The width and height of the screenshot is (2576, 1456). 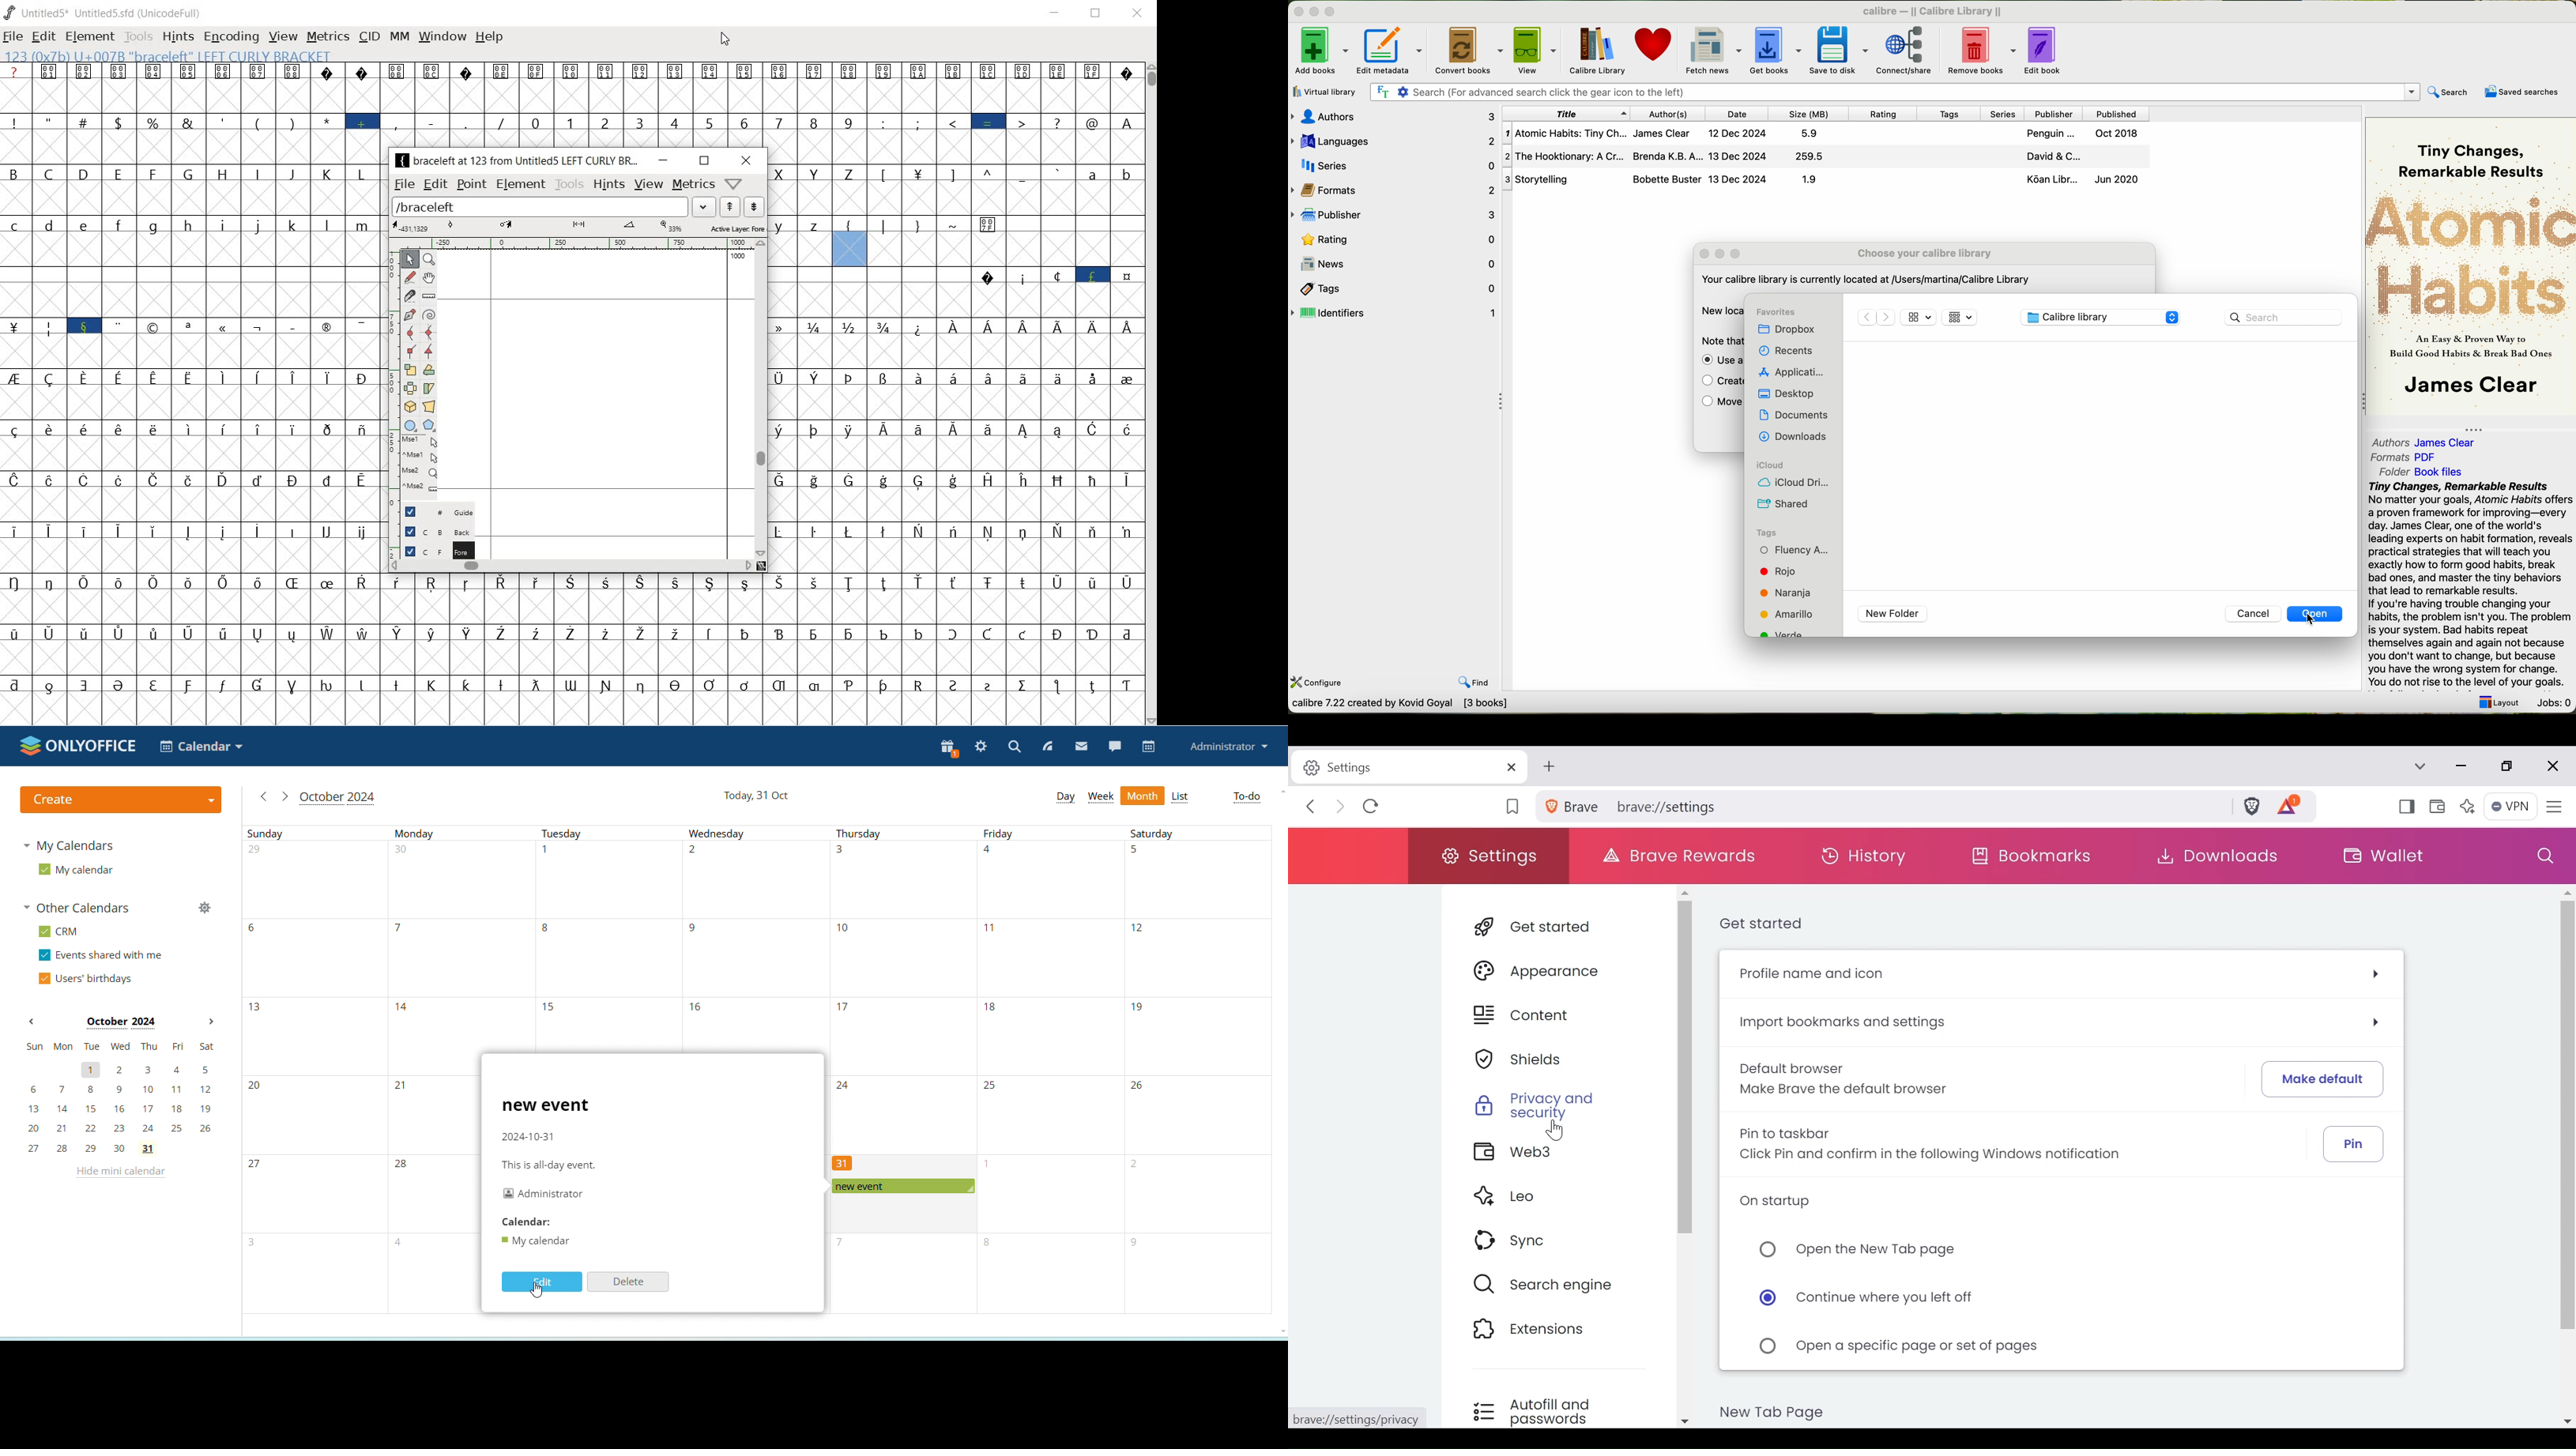 I want to click on virtual library, so click(x=1326, y=92).